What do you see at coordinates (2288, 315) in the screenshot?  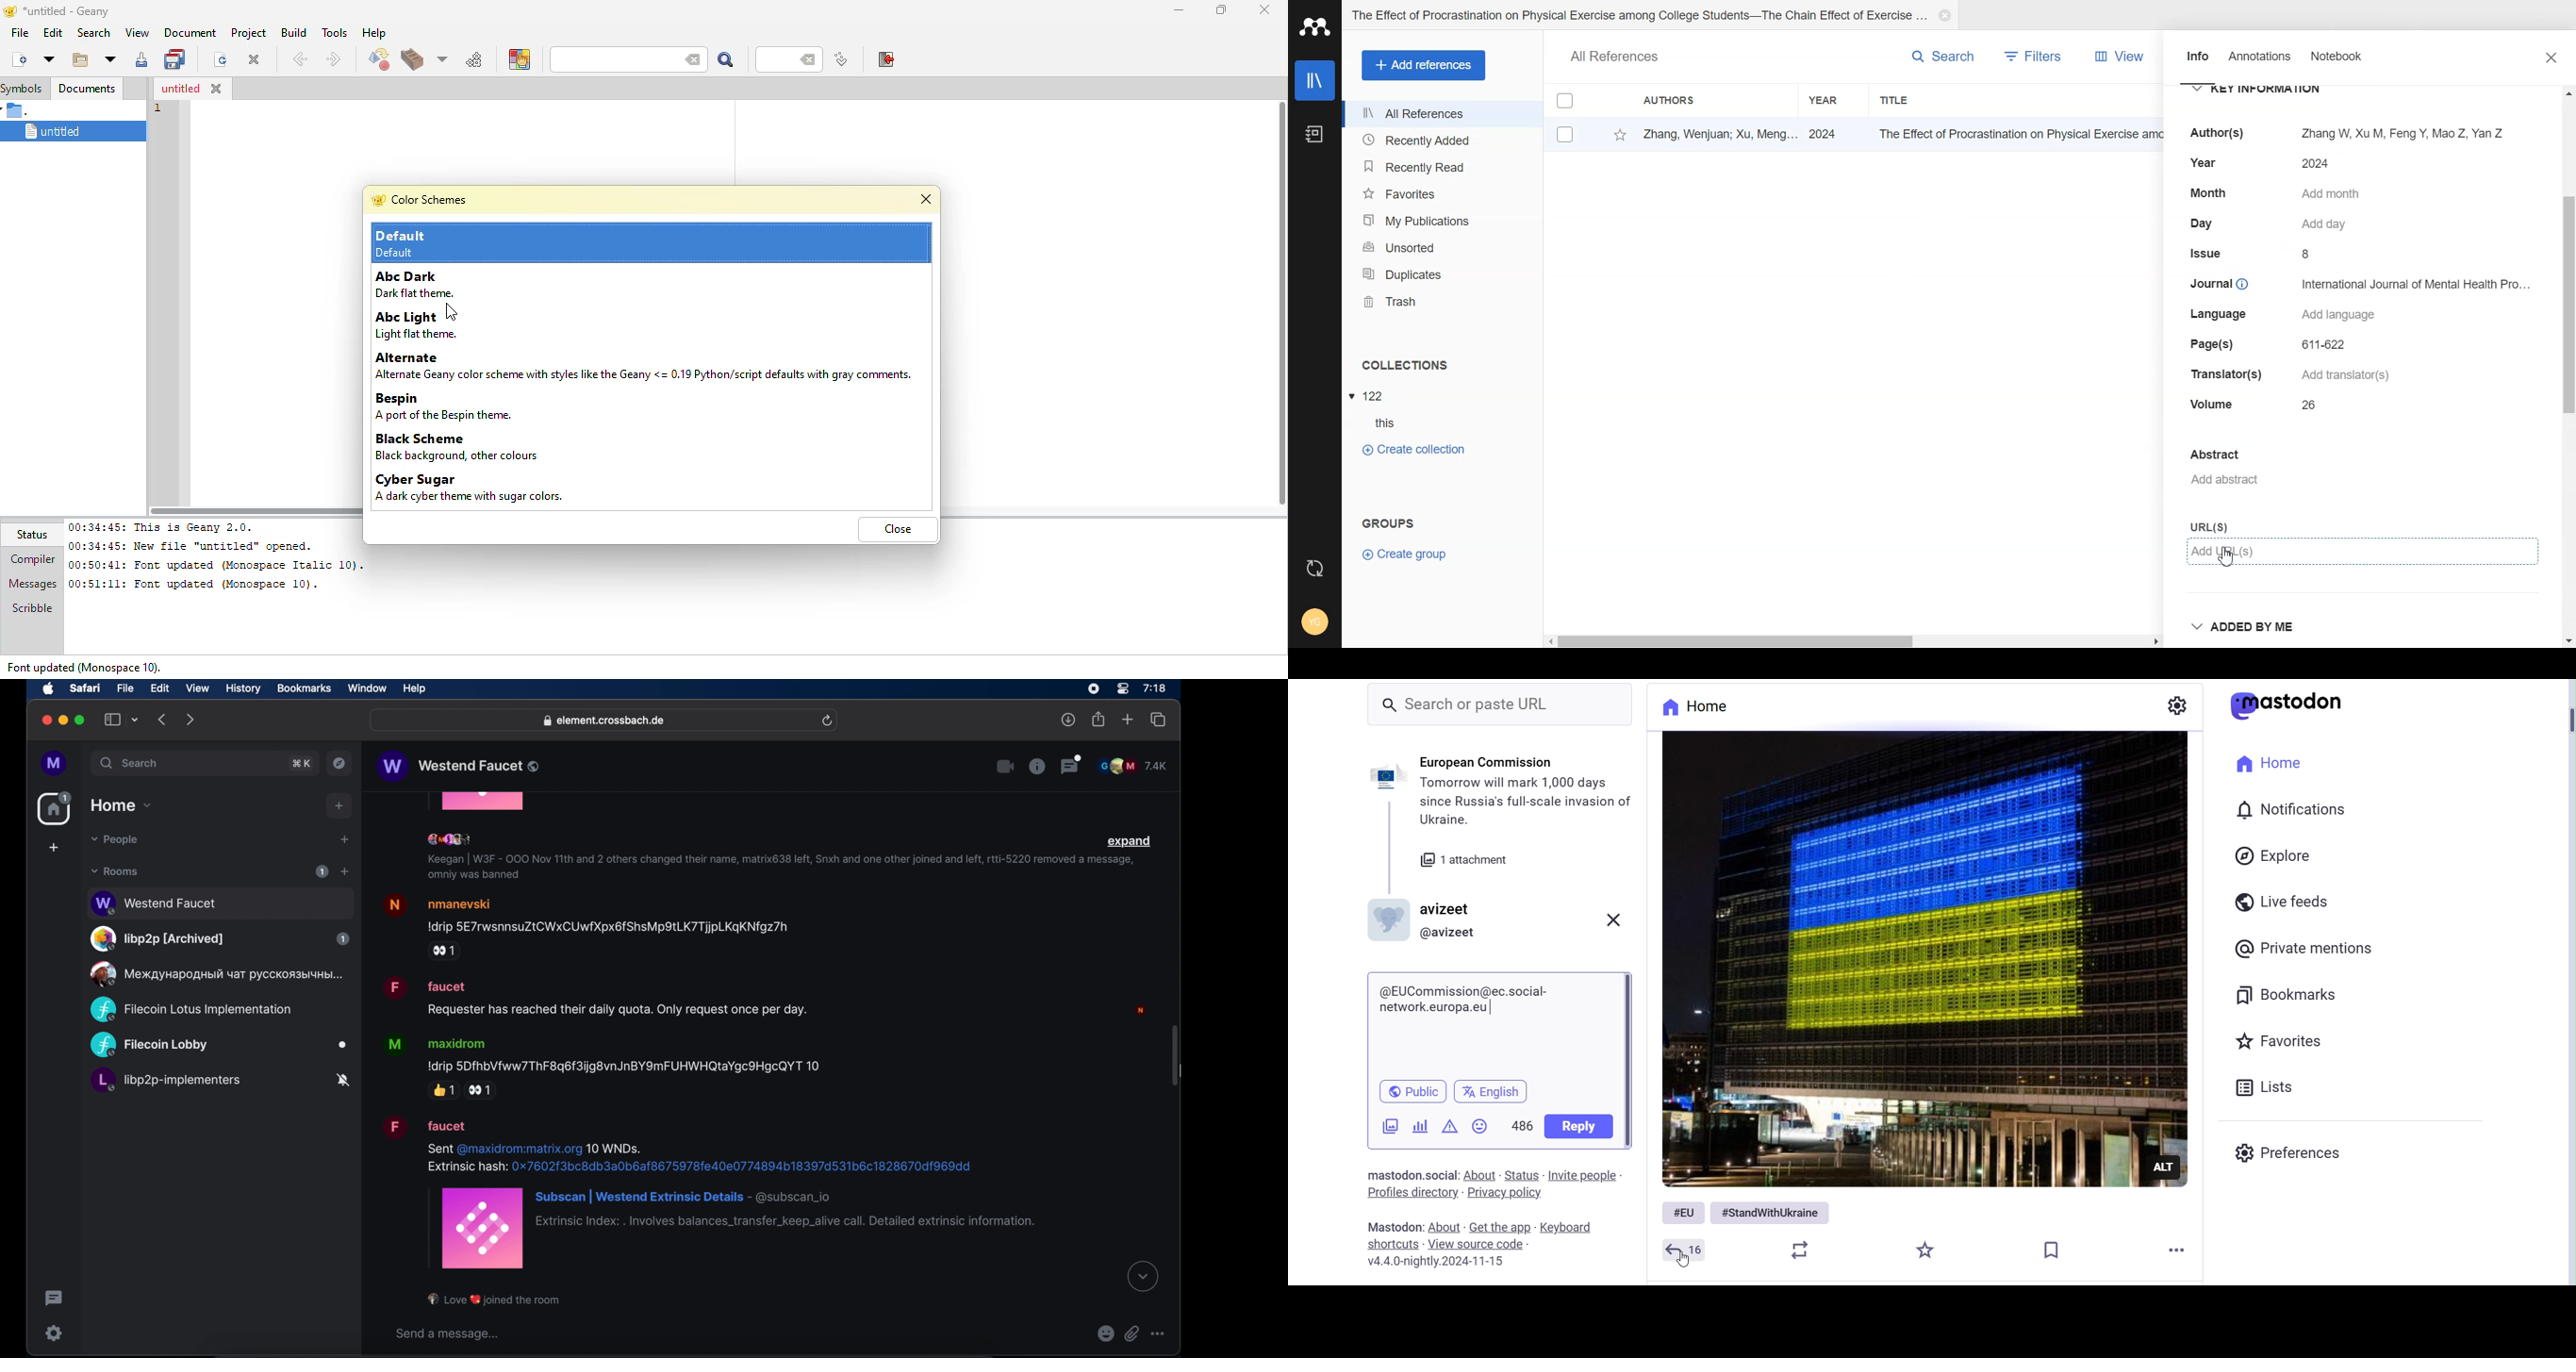 I see `Language Add language` at bounding box center [2288, 315].